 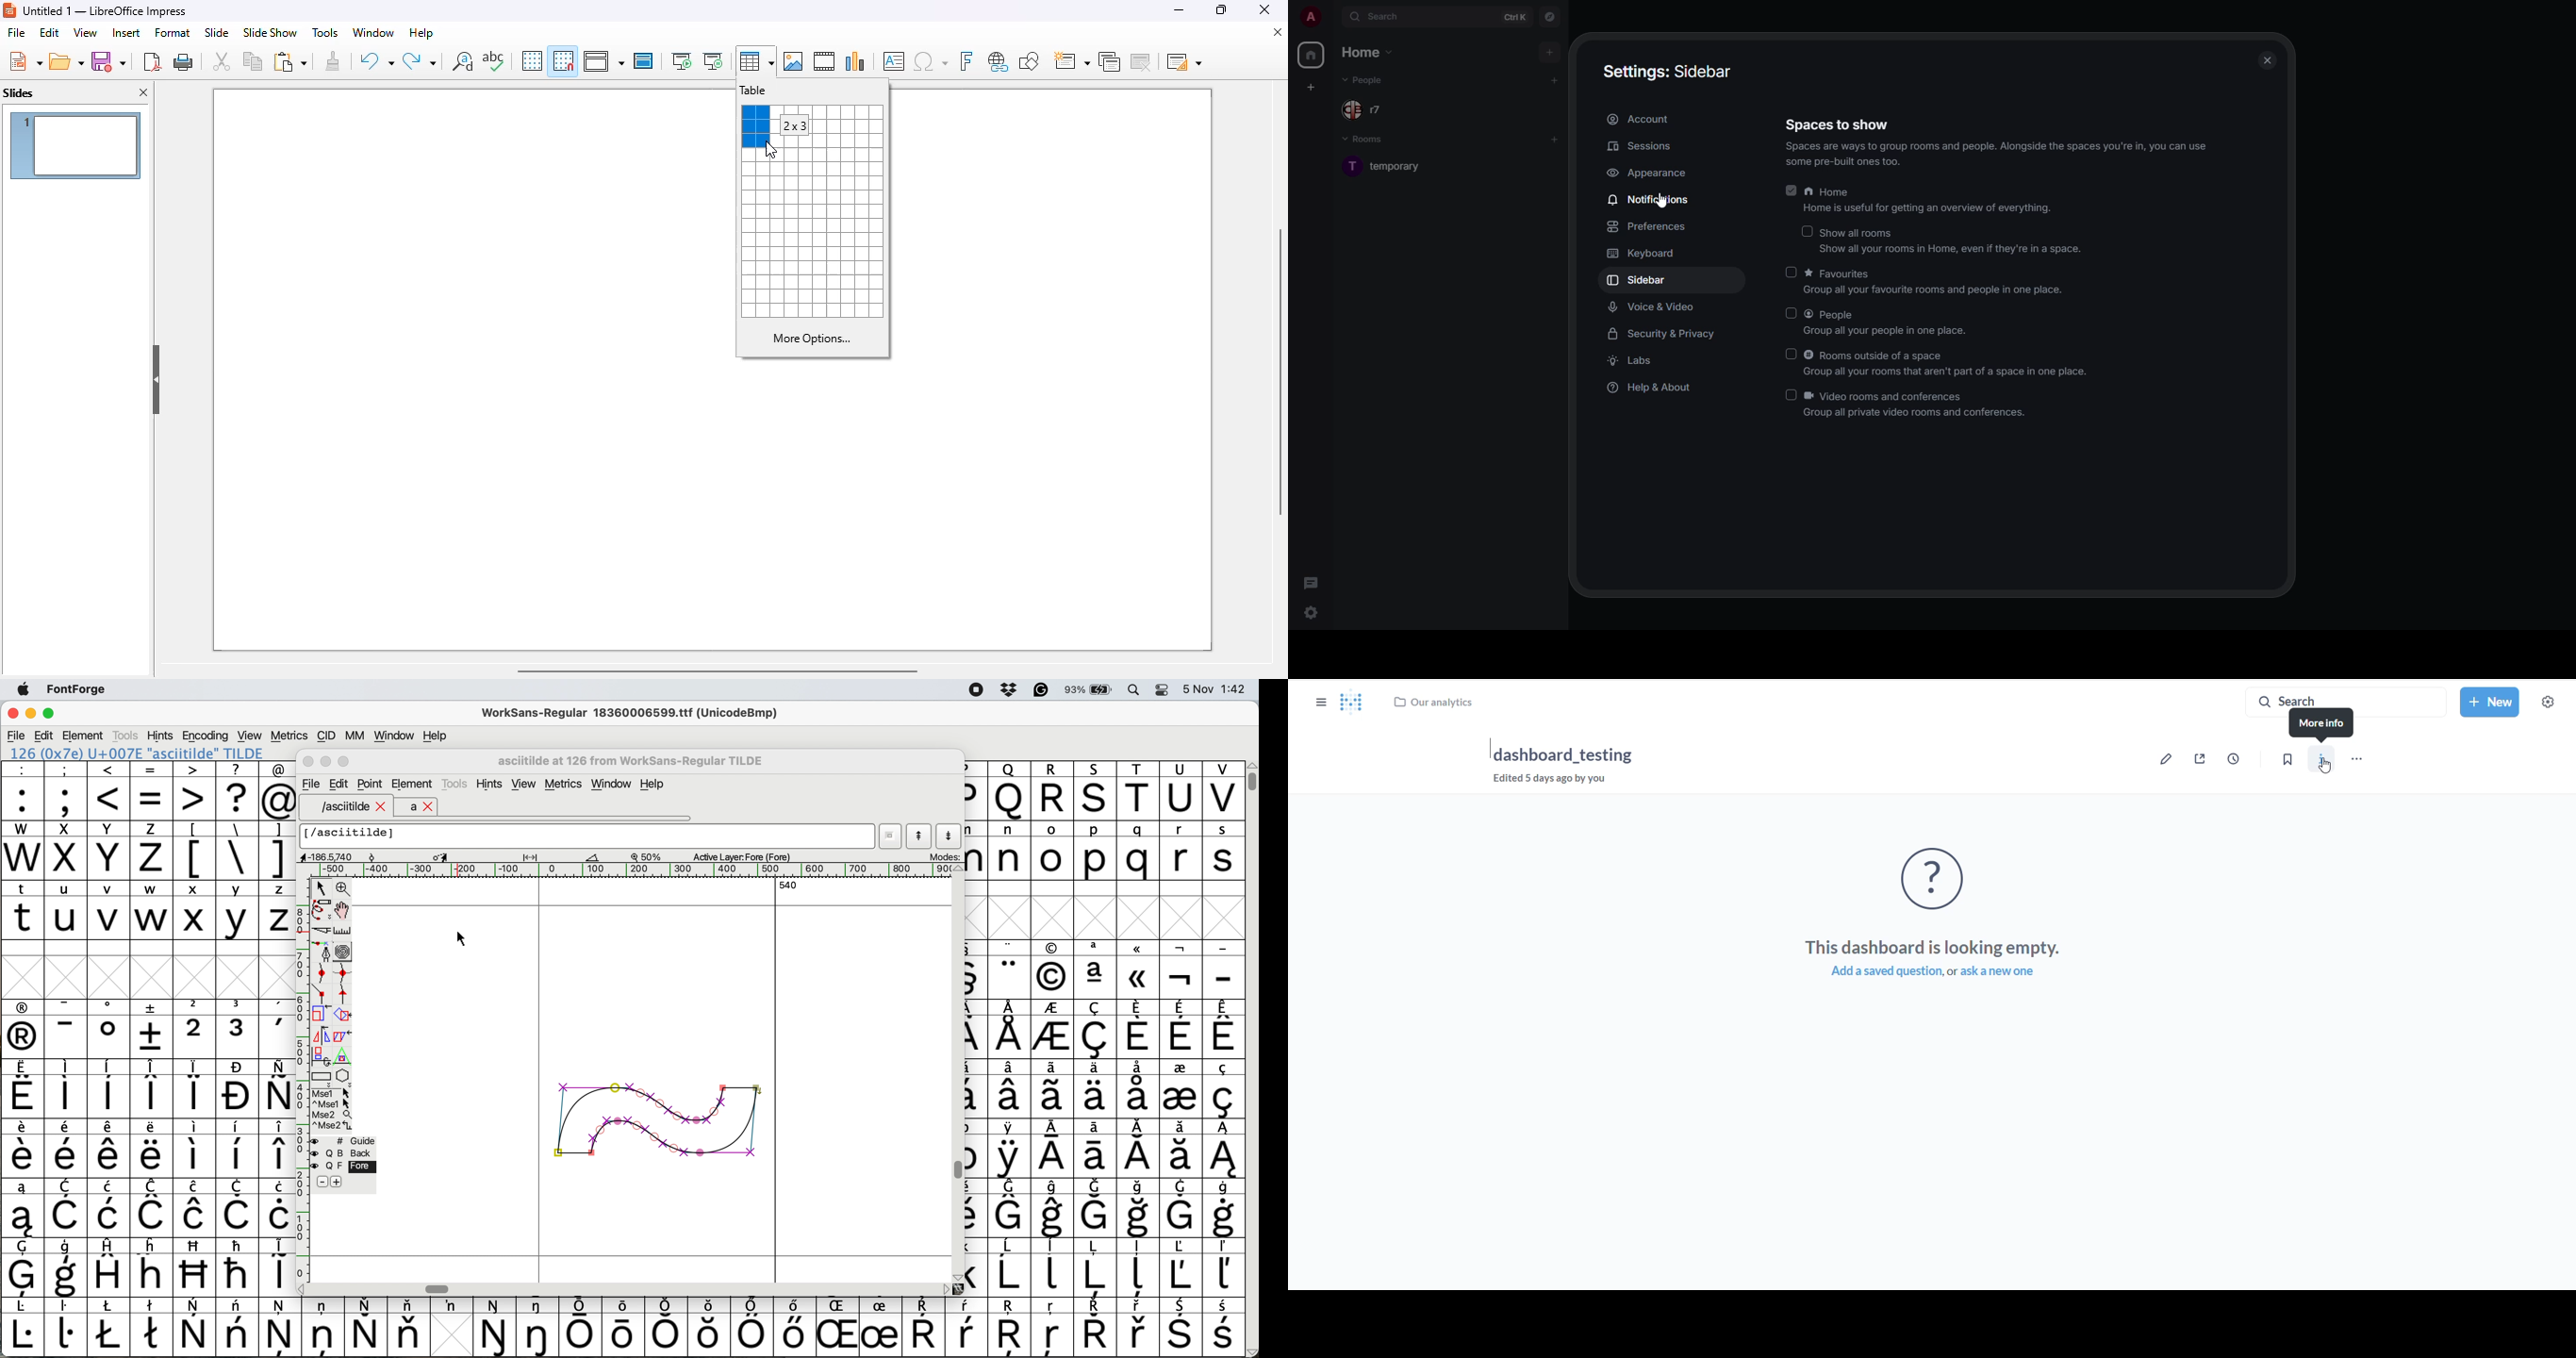 I want to click on slide 1, so click(x=76, y=144).